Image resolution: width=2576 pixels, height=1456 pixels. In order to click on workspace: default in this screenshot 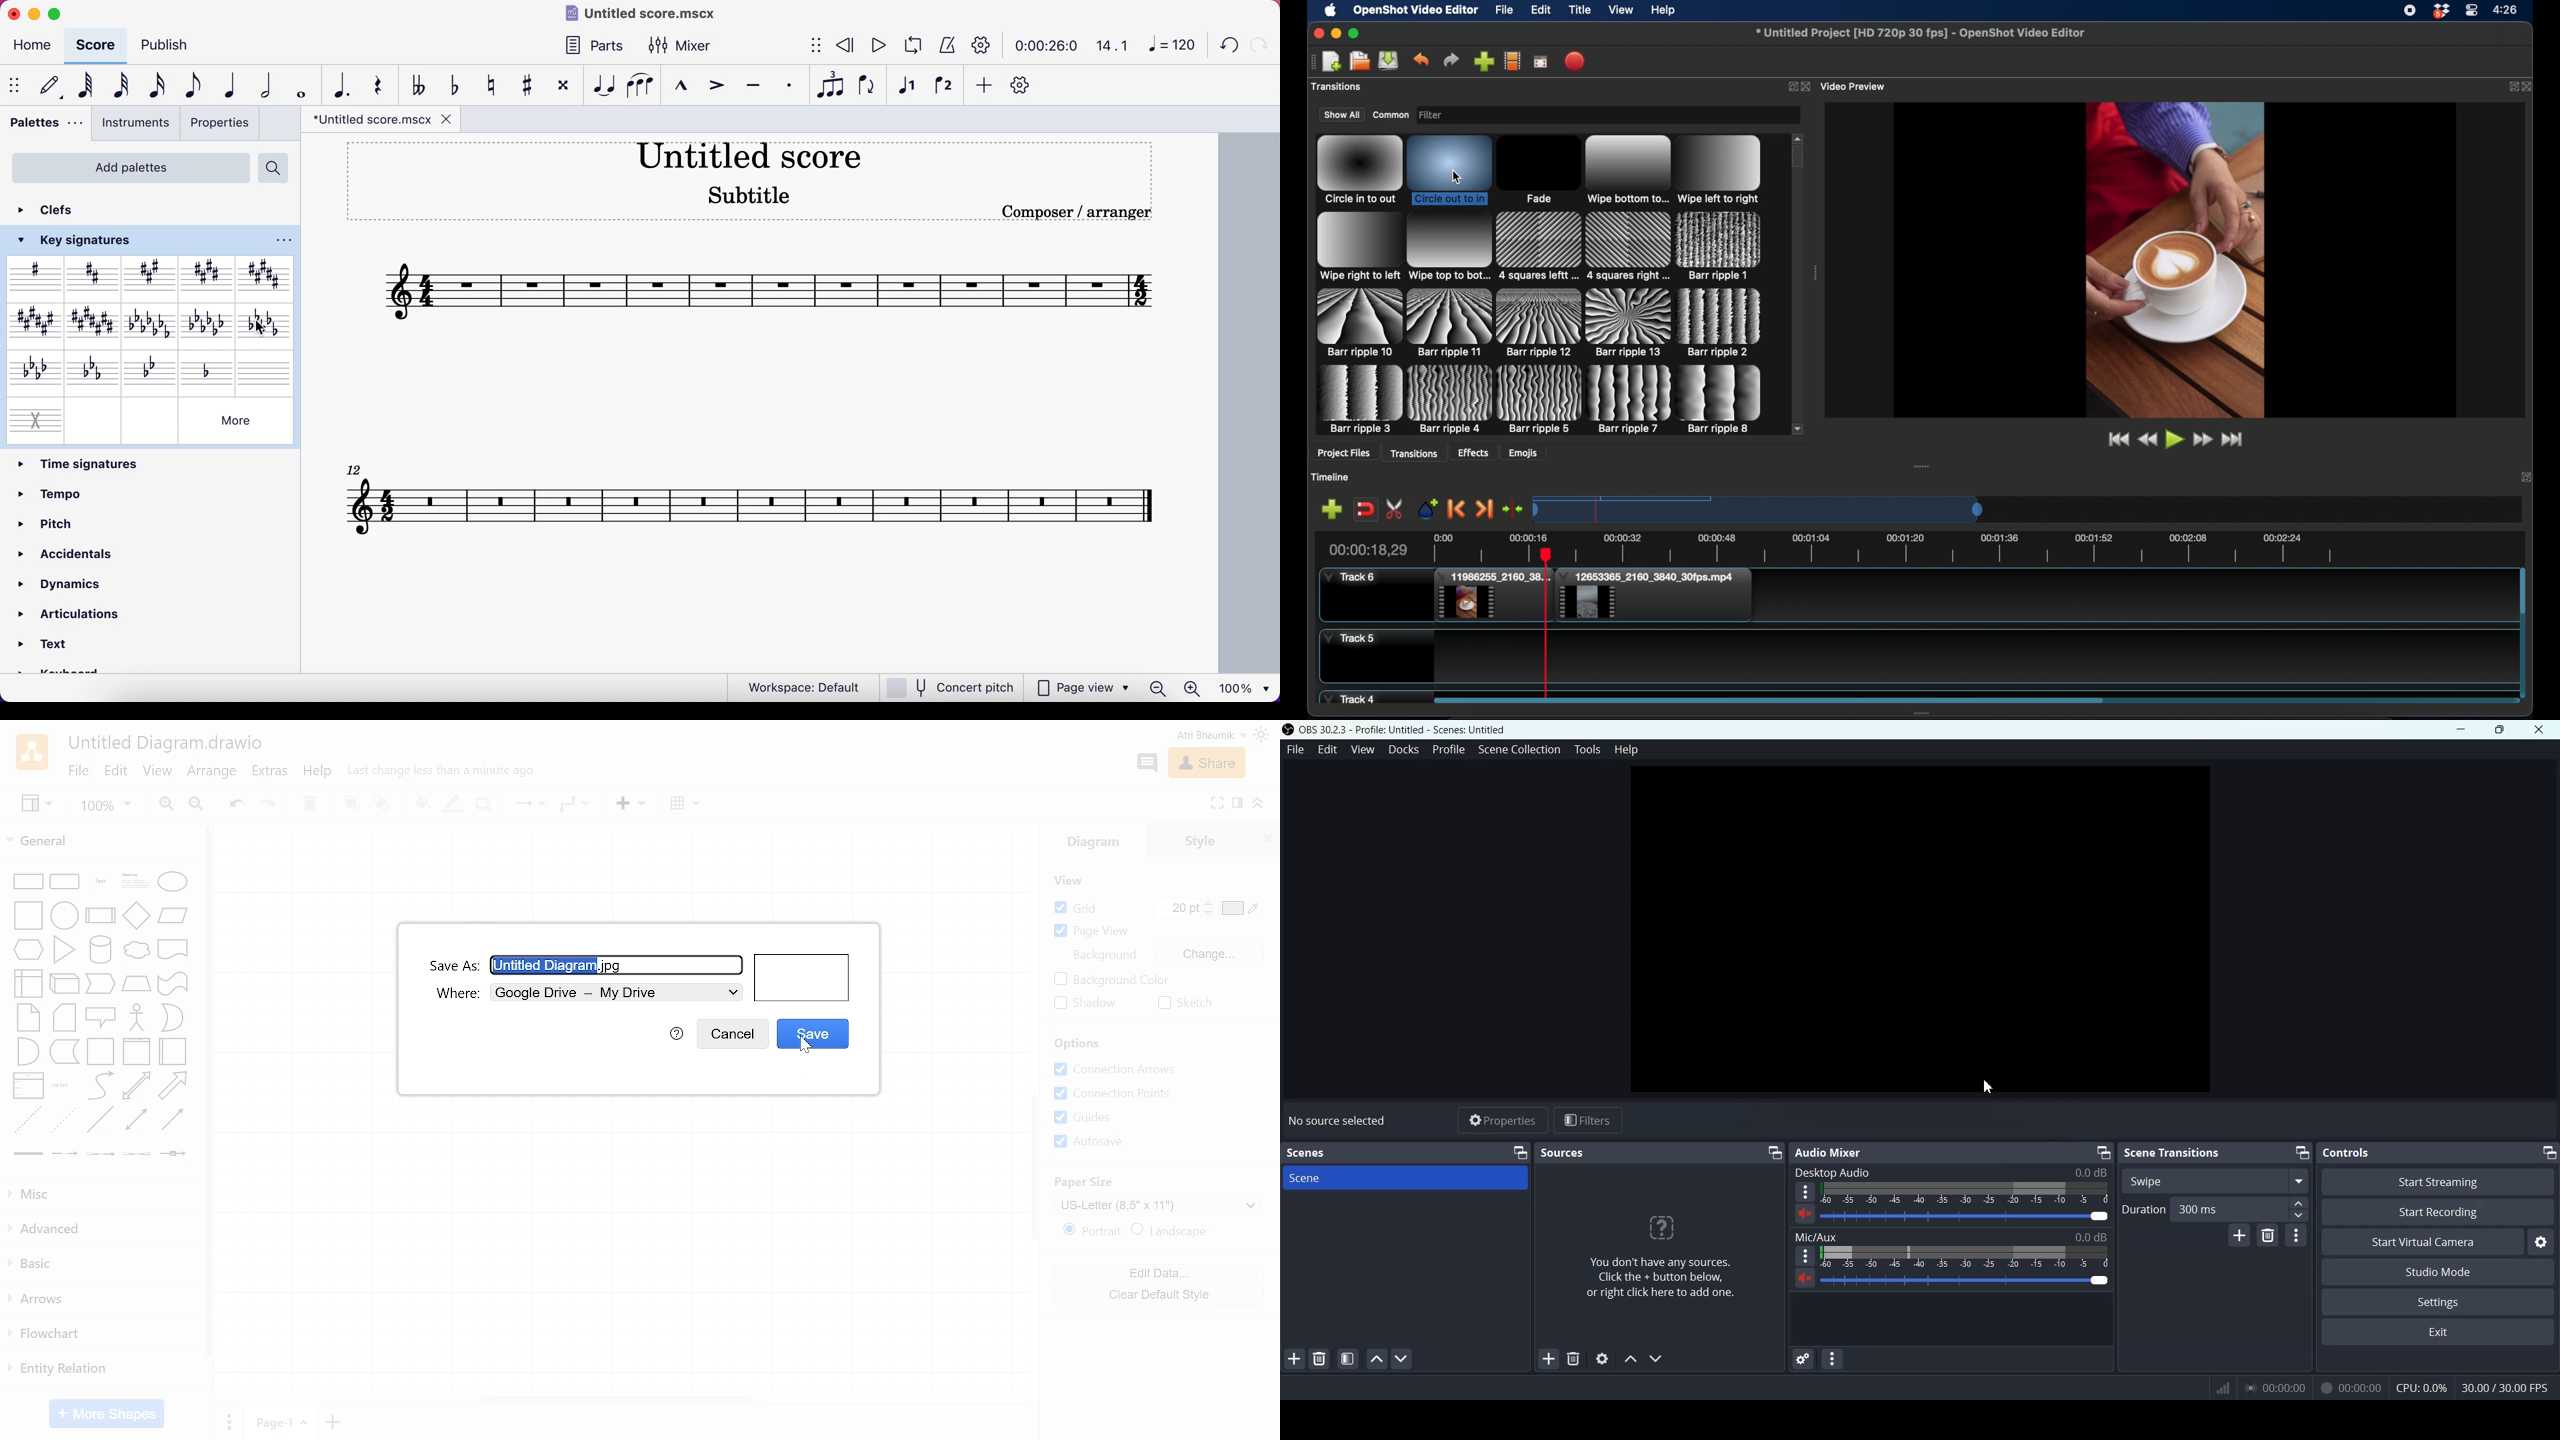, I will do `click(794, 686)`.